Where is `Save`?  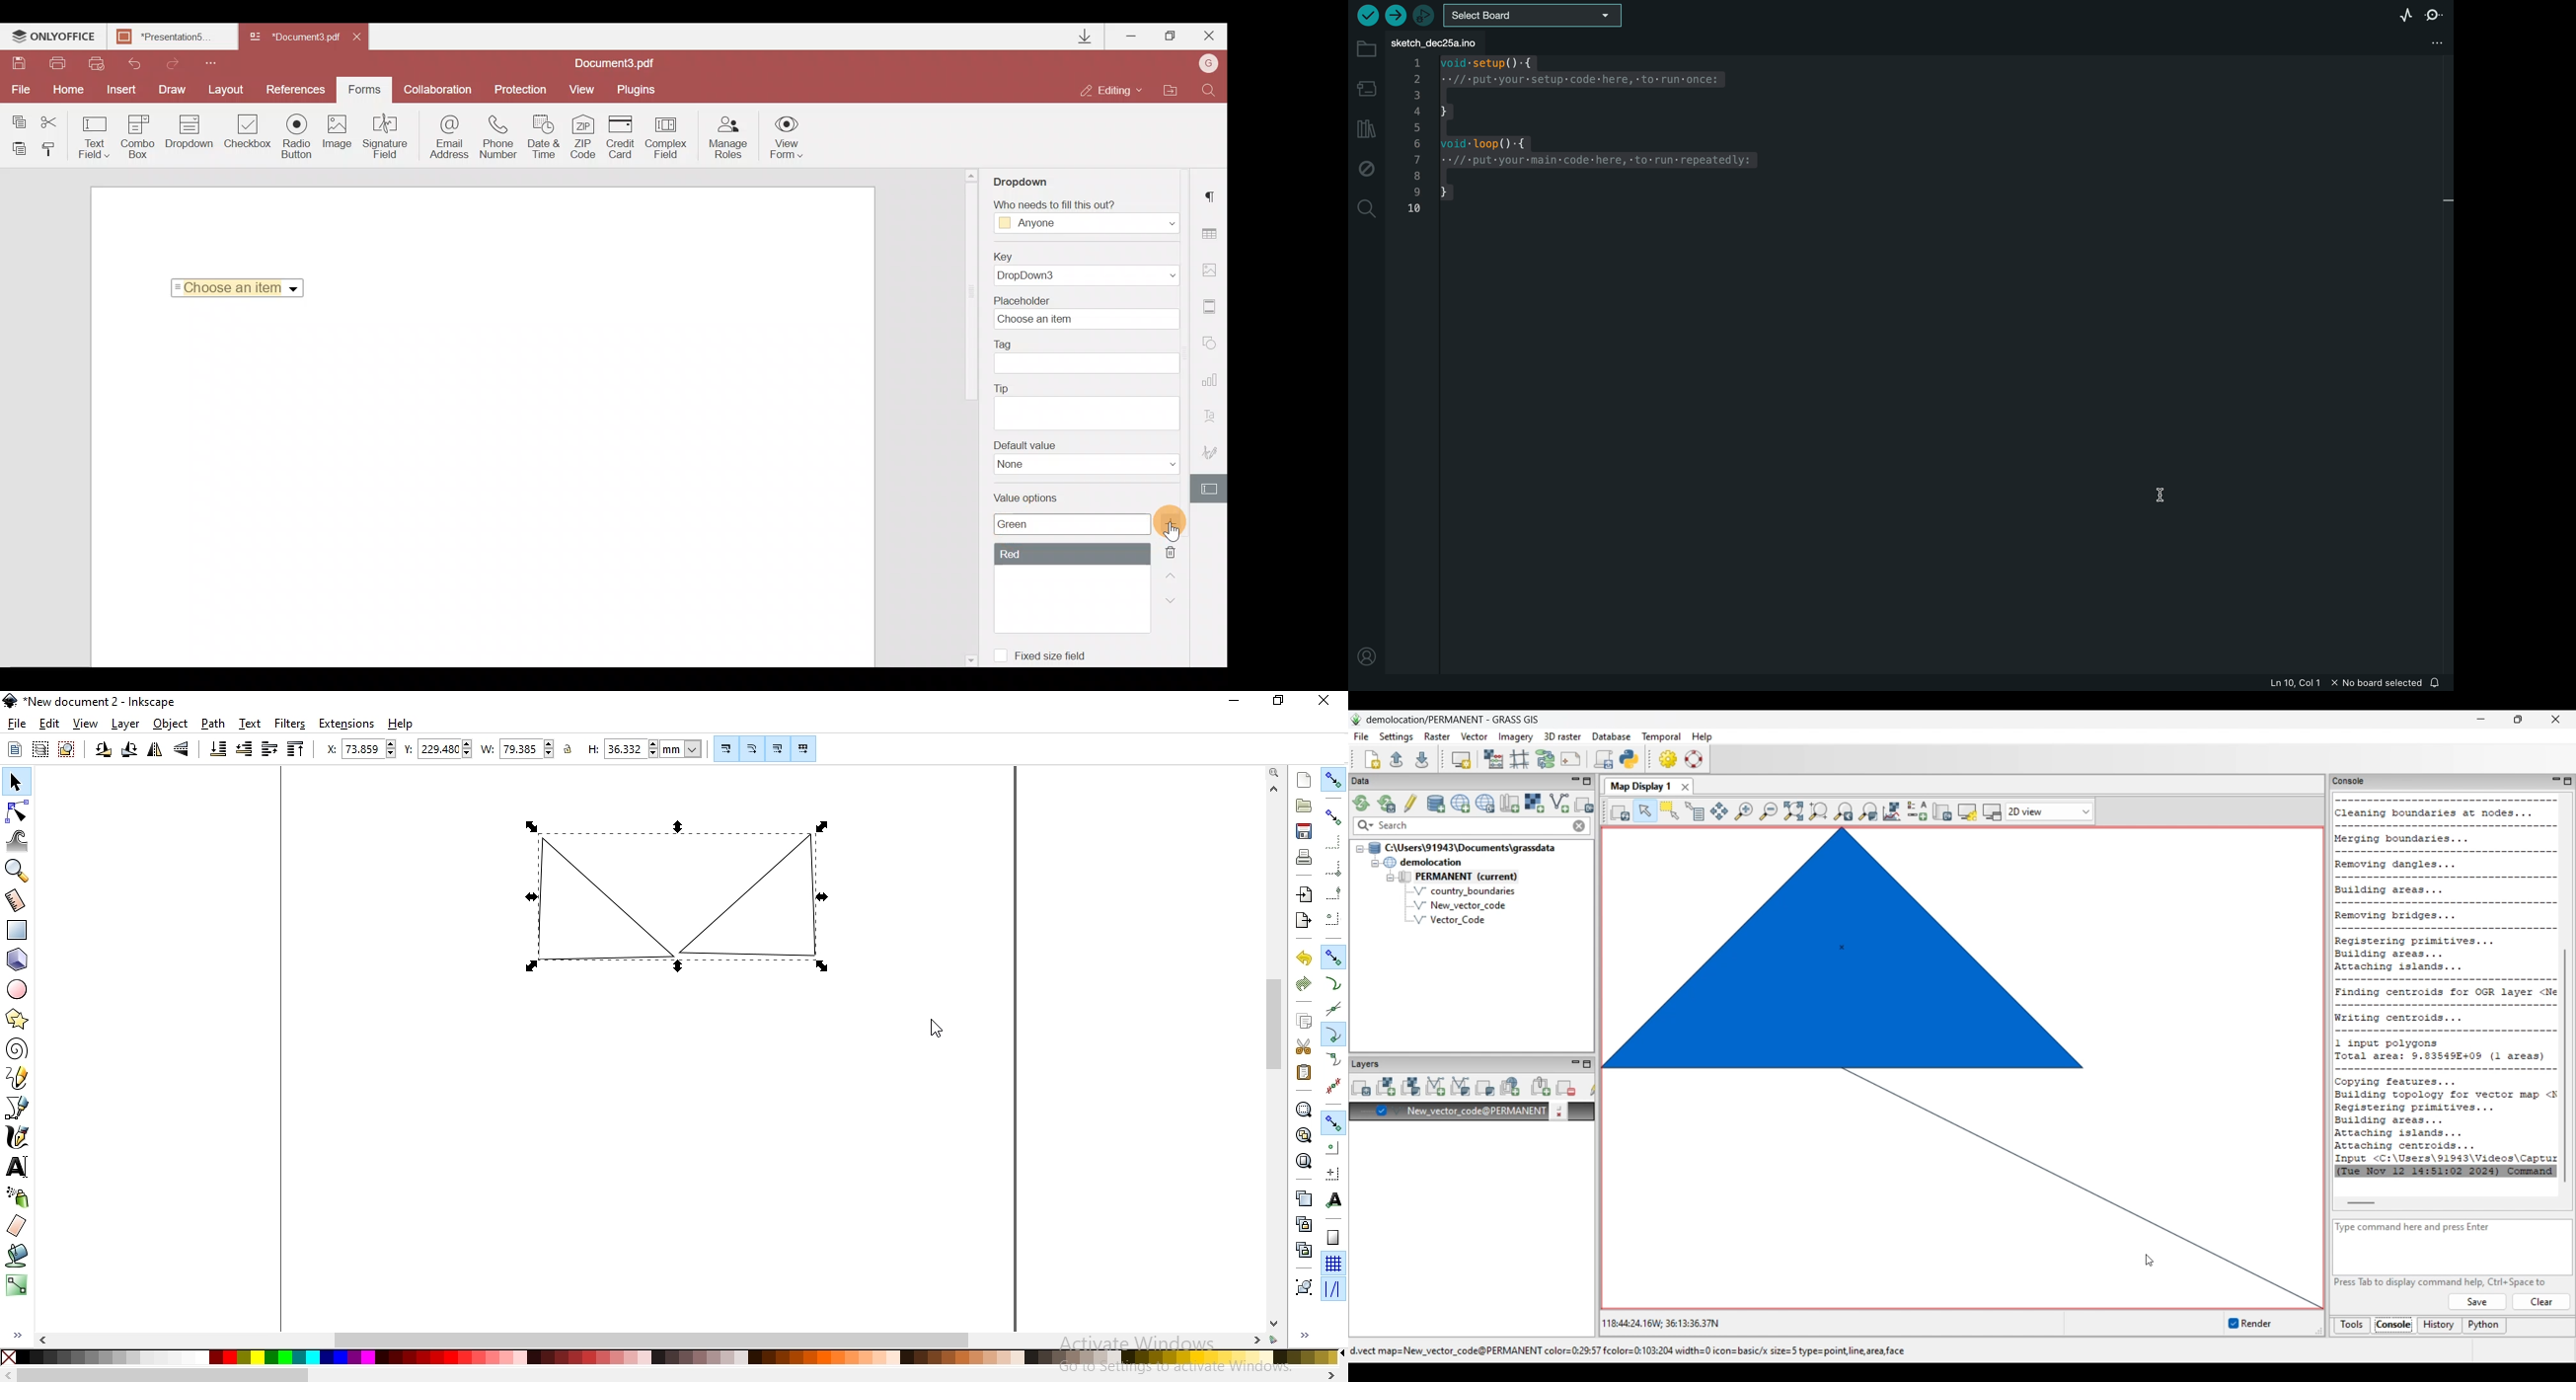
Save is located at coordinates (19, 63).